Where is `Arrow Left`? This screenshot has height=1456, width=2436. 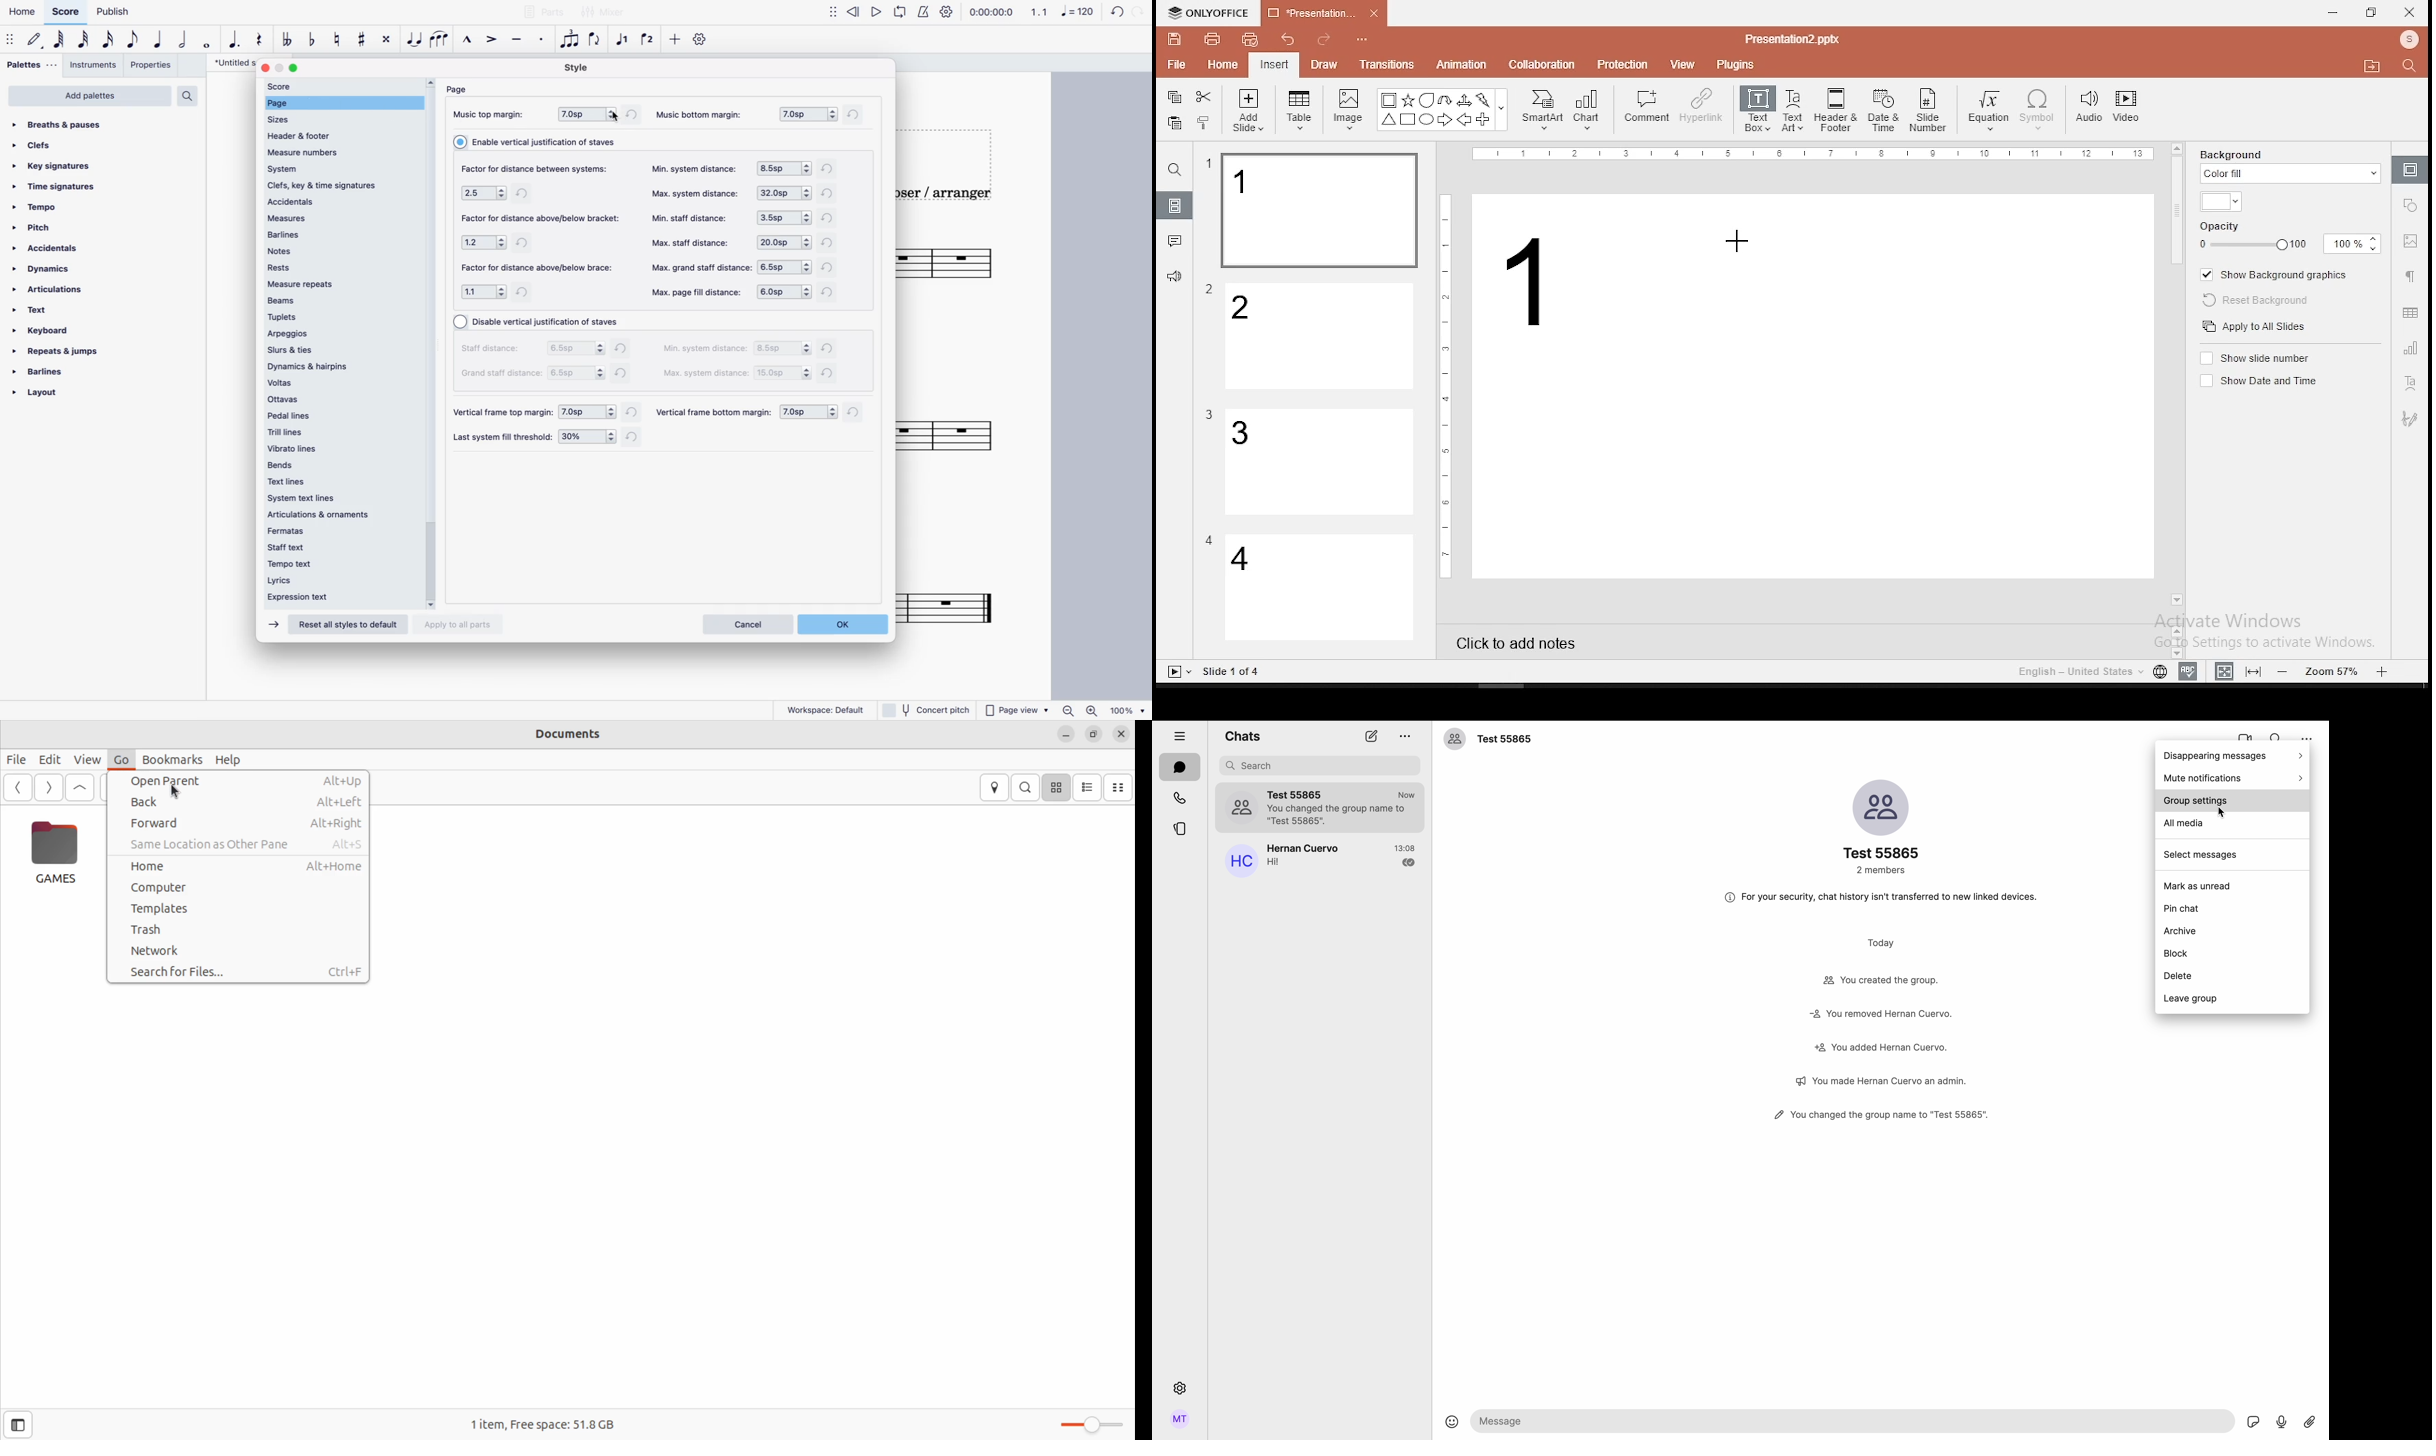
Arrow Left is located at coordinates (1464, 120).